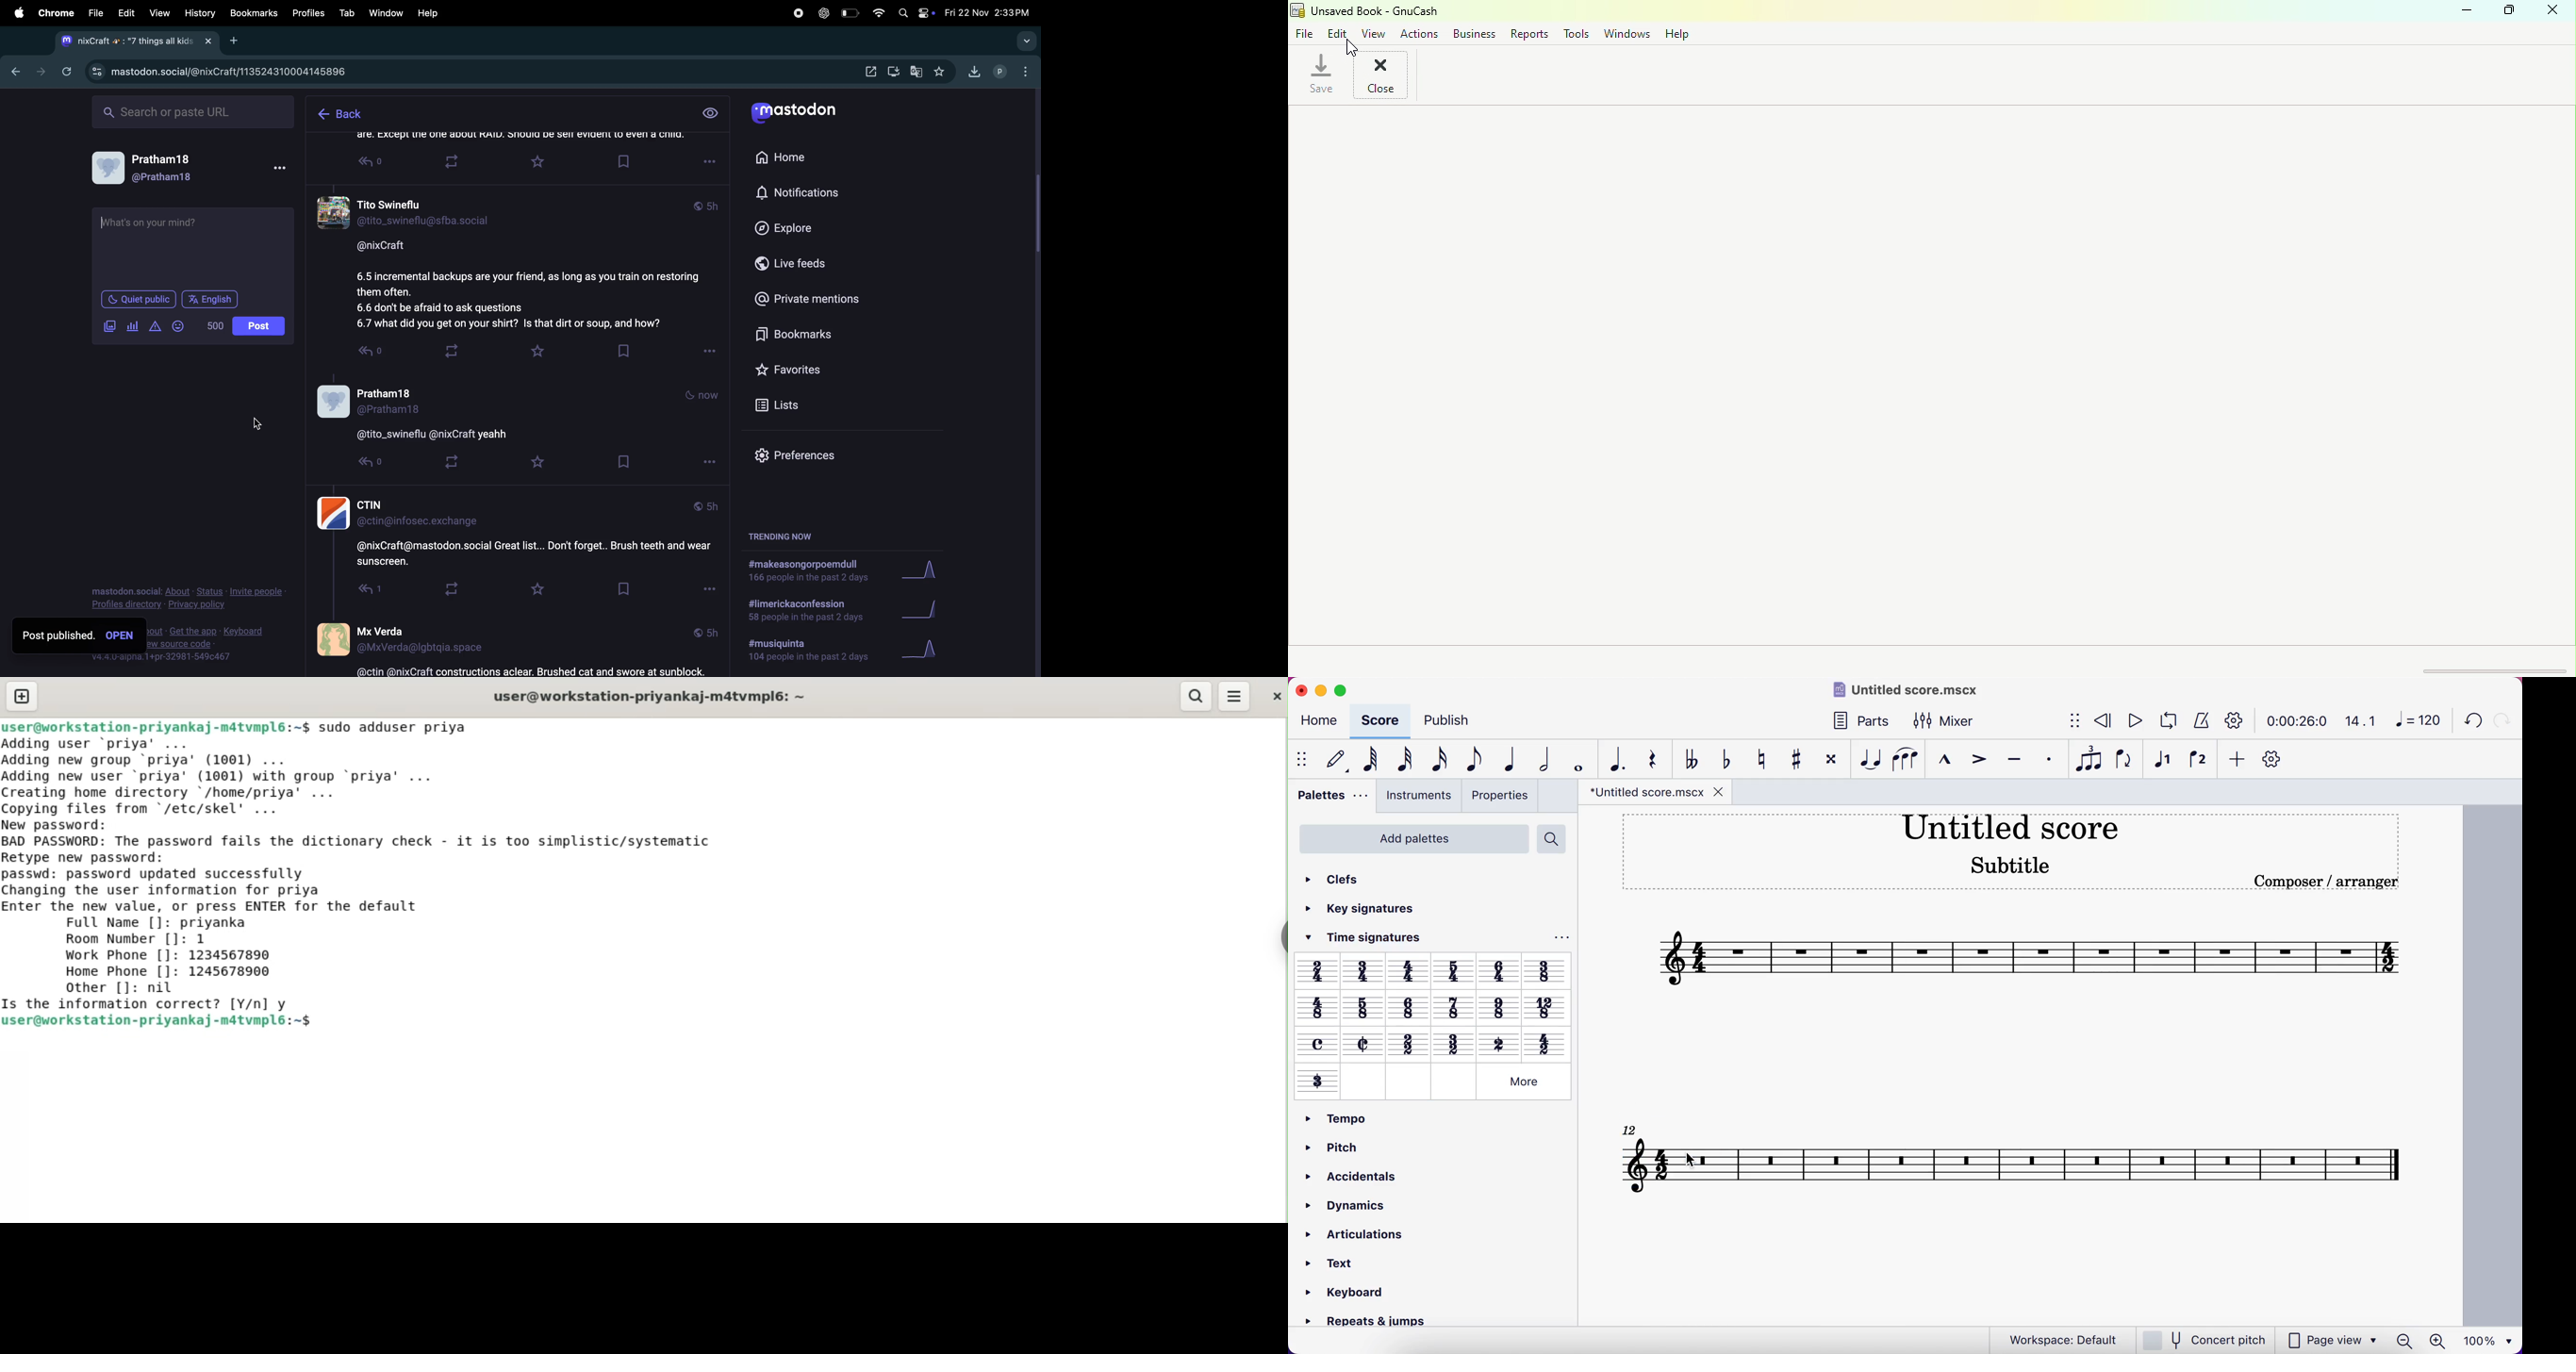 The width and height of the screenshot is (2576, 1372). What do you see at coordinates (2356, 721) in the screenshot?
I see `14.1` at bounding box center [2356, 721].